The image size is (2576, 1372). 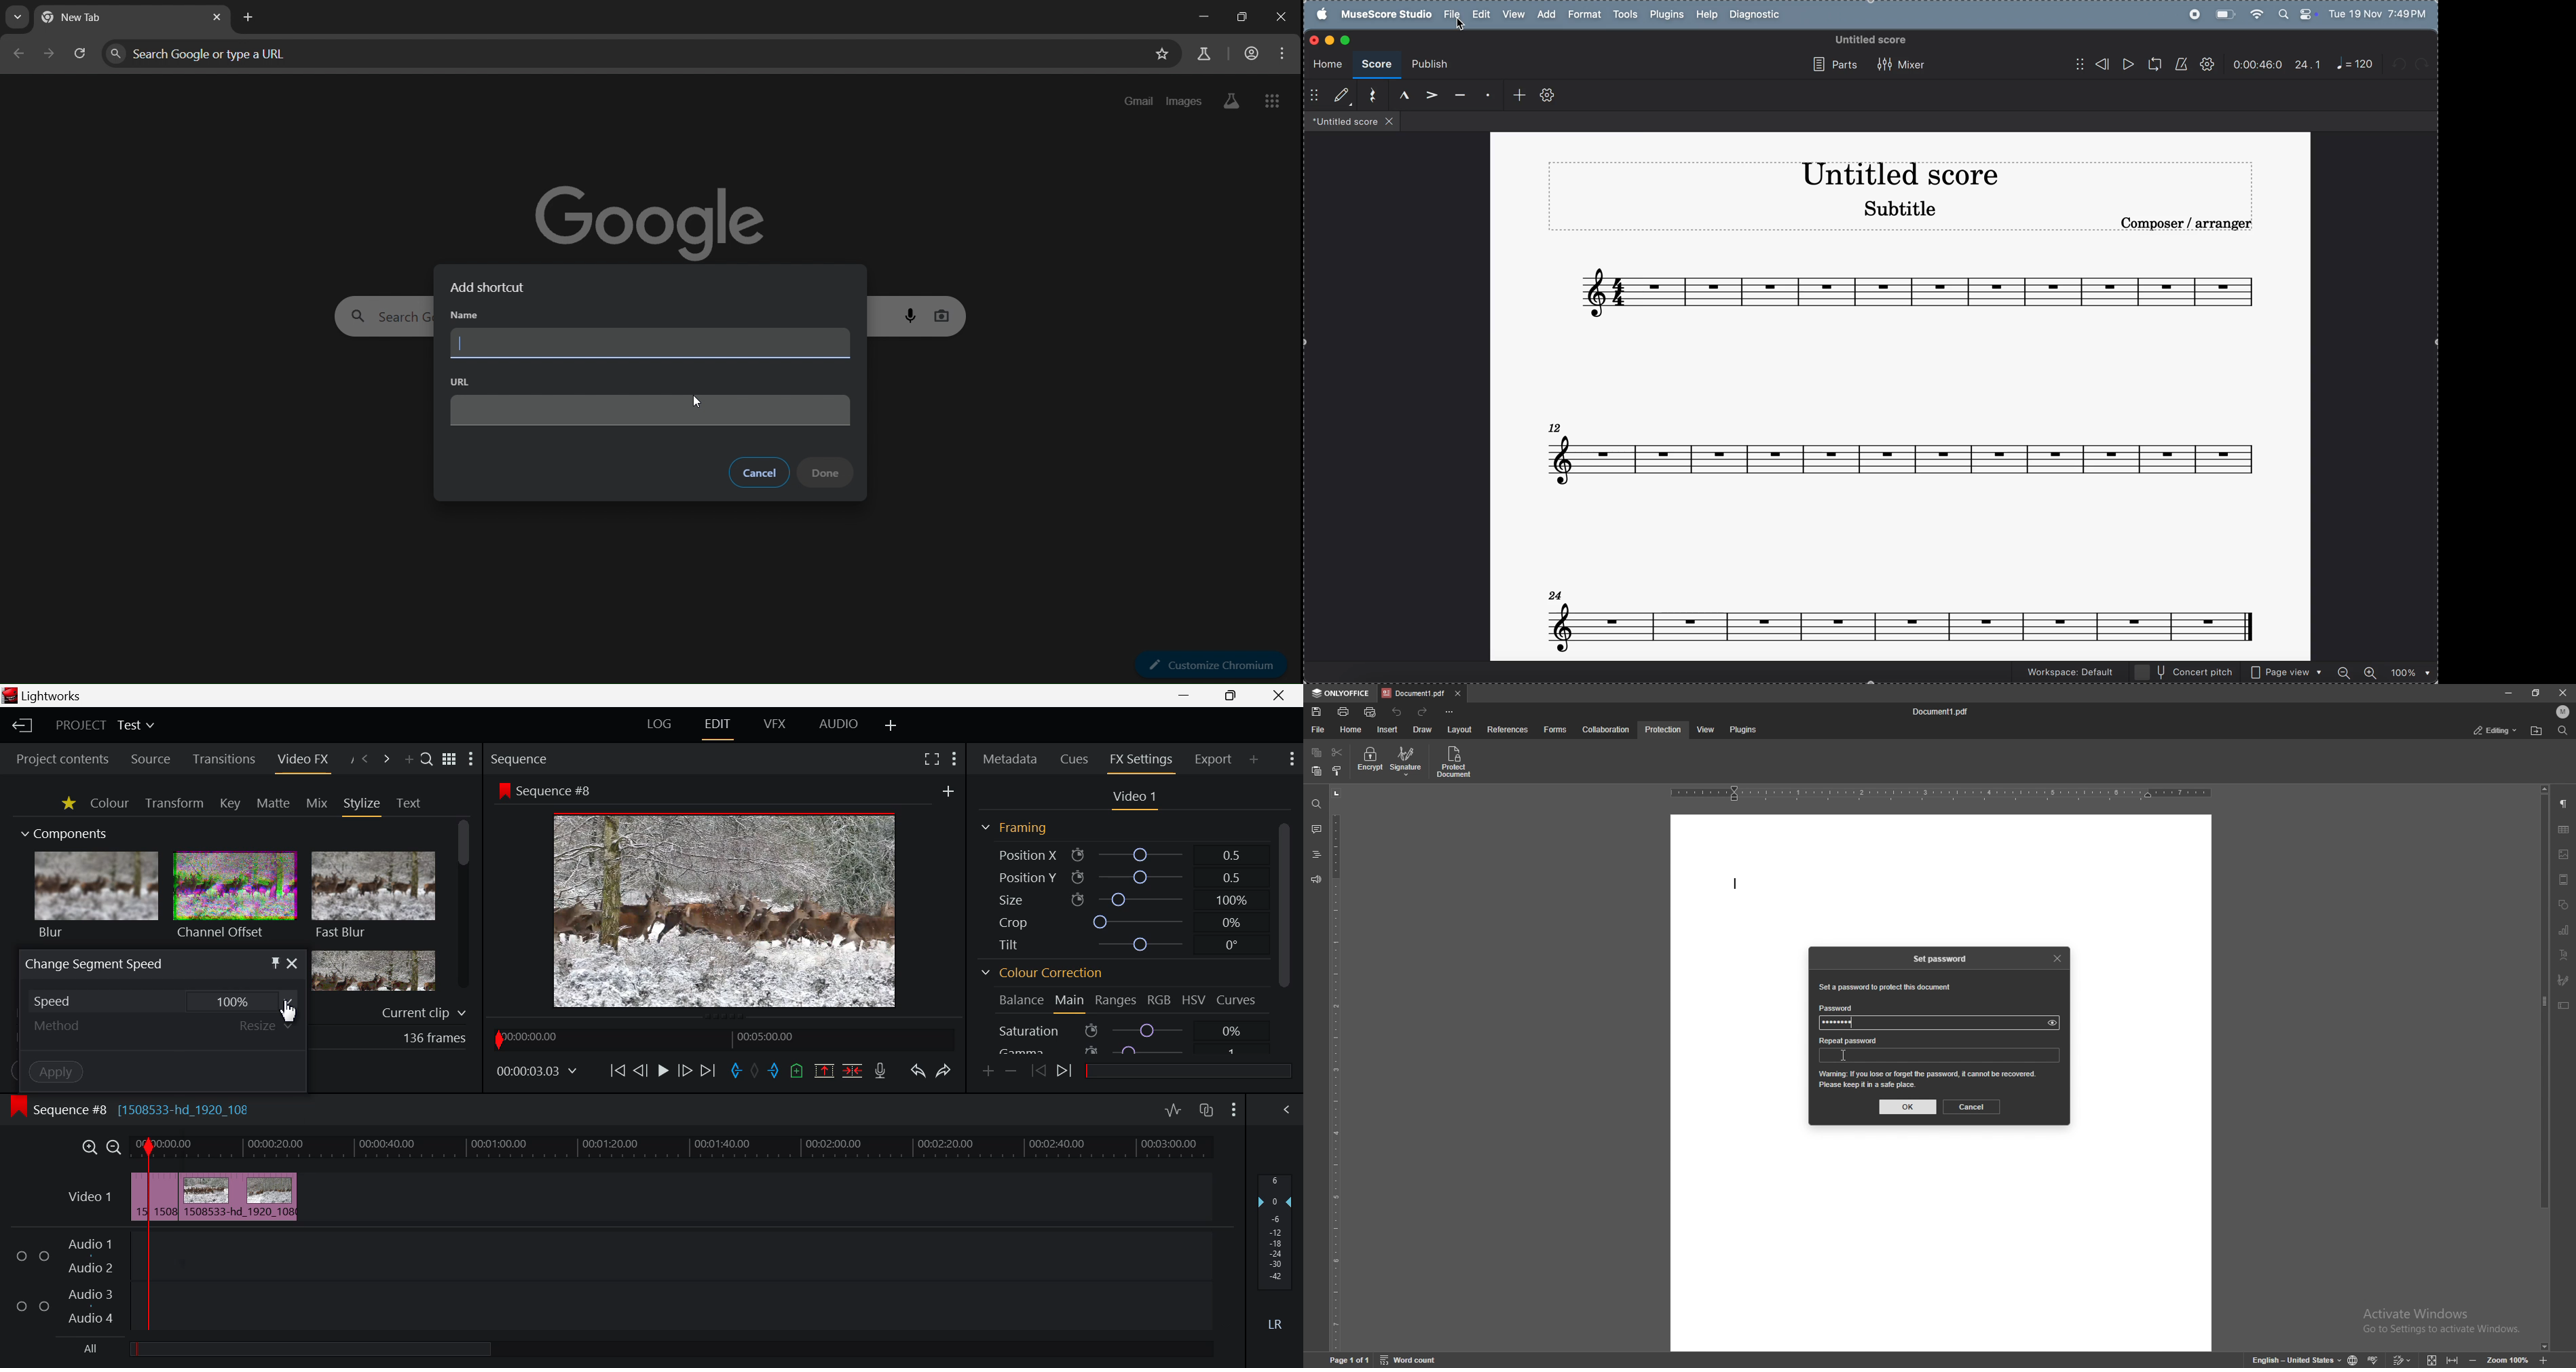 I want to click on subtitle, so click(x=1898, y=212).